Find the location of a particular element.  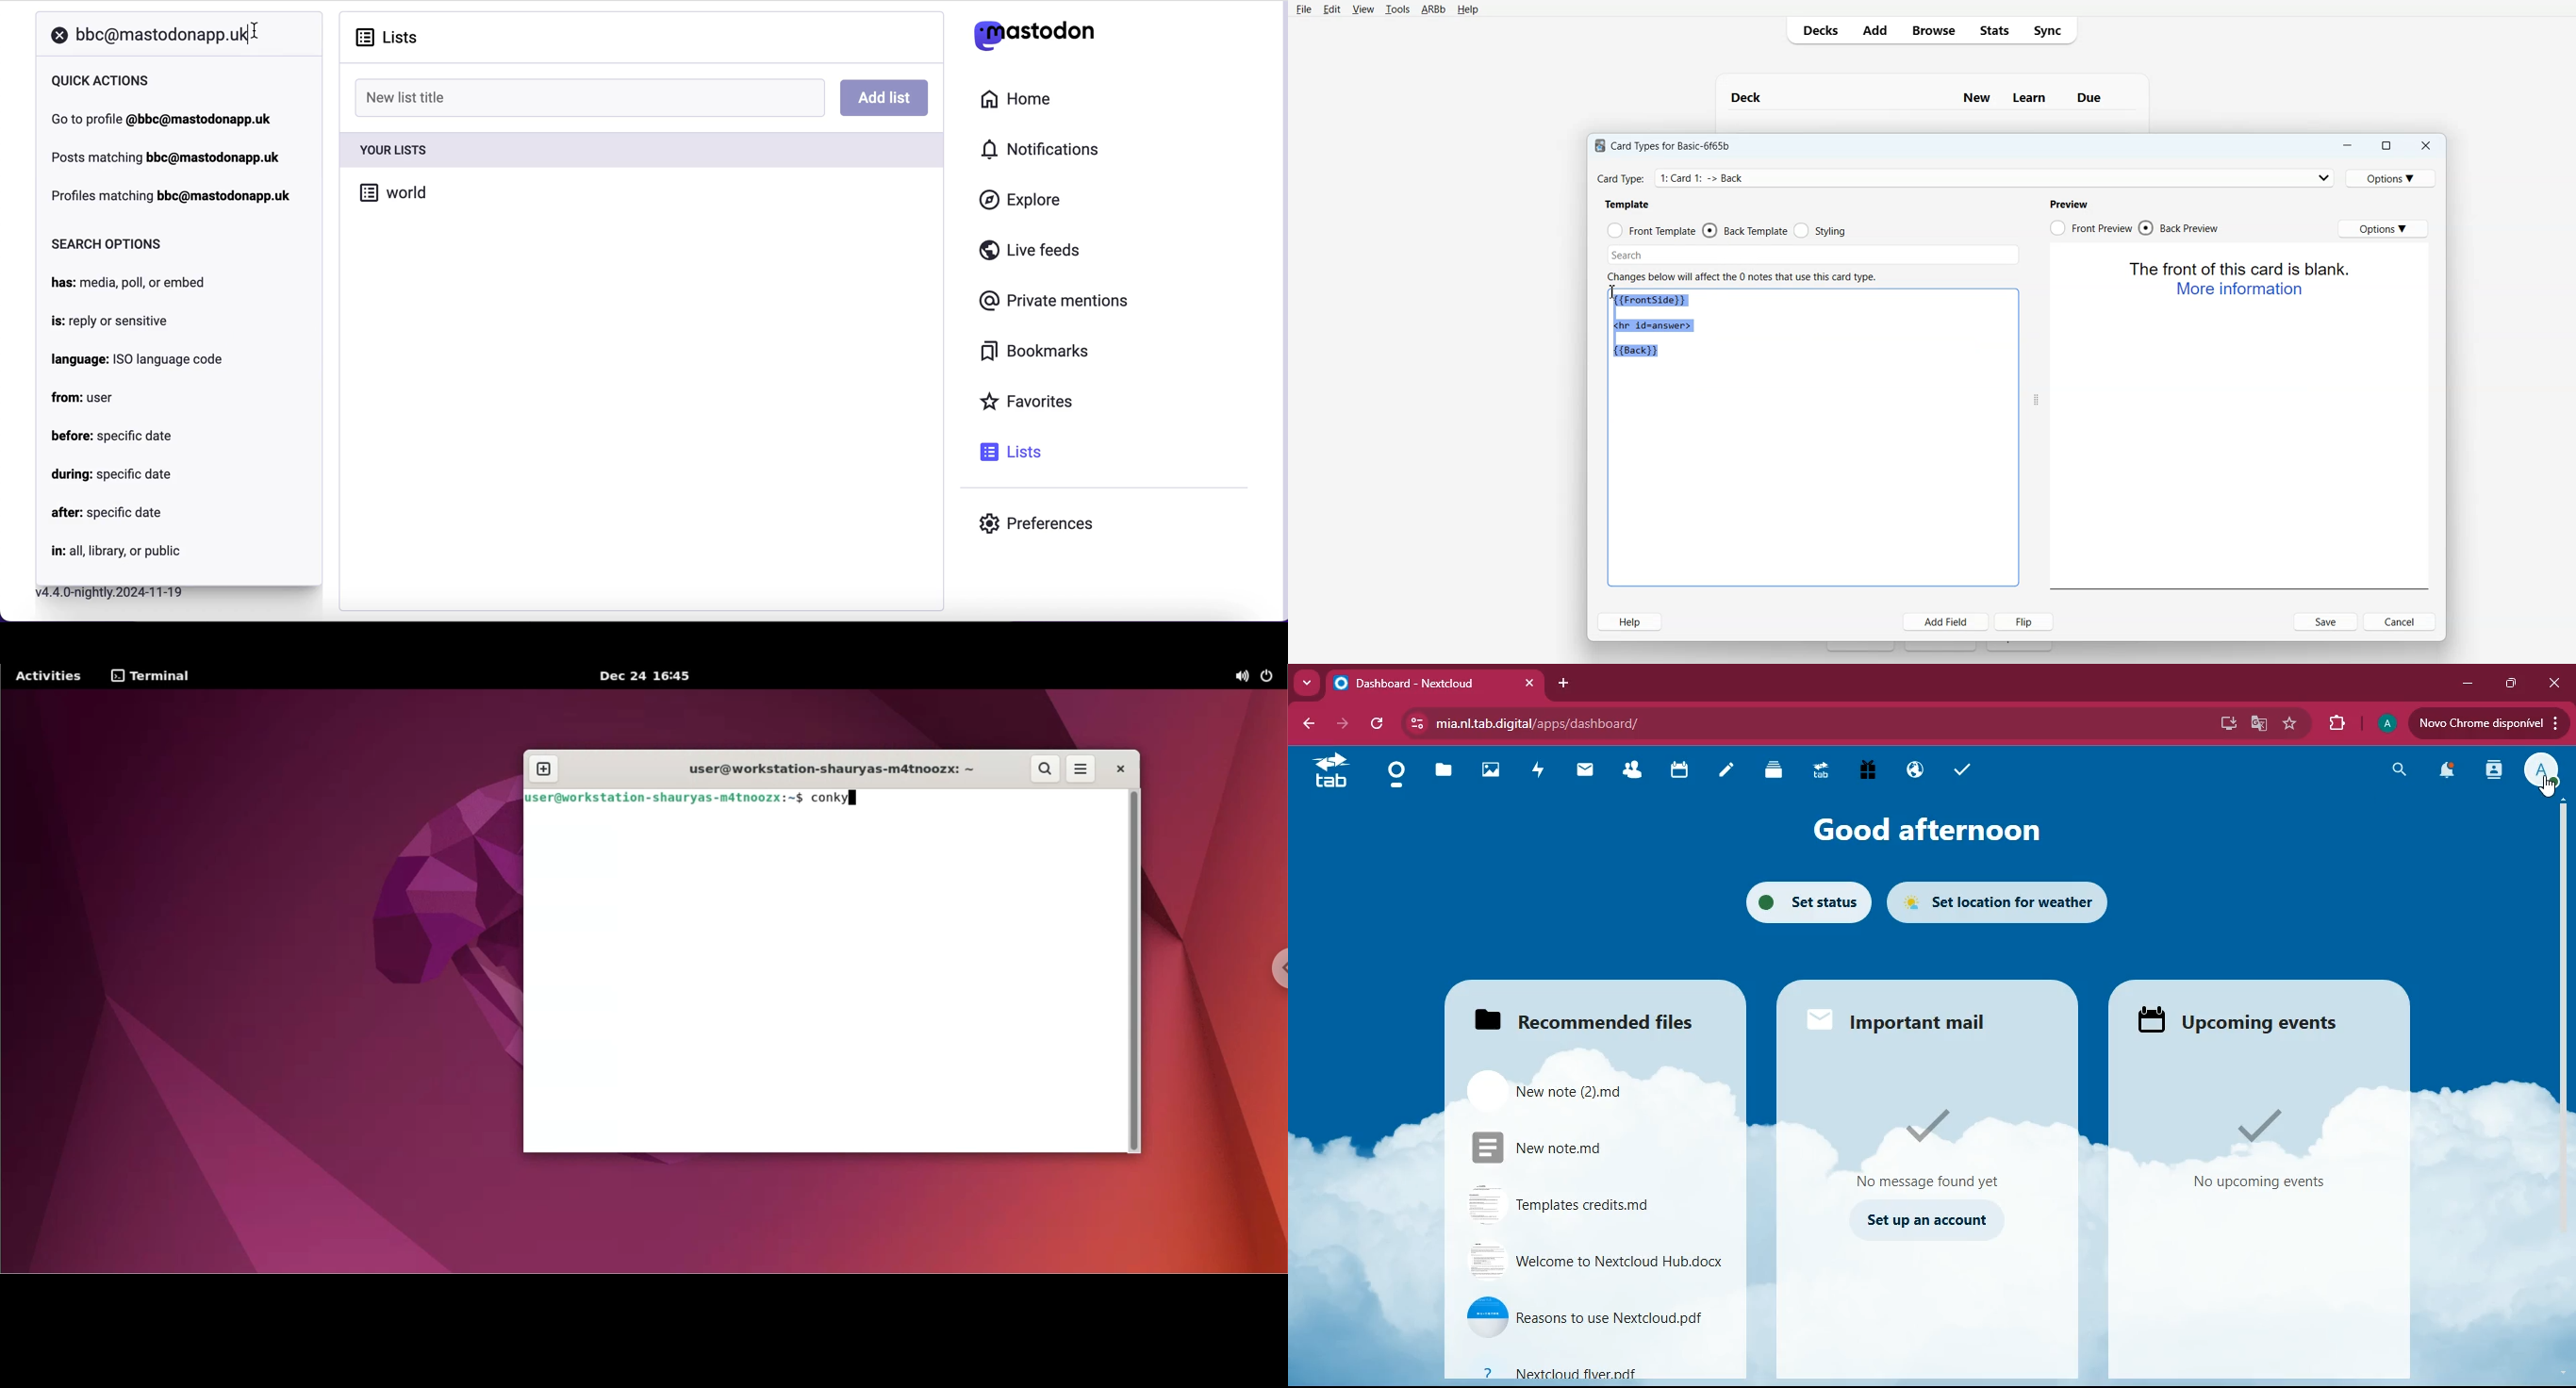

gift  is located at coordinates (1874, 771).